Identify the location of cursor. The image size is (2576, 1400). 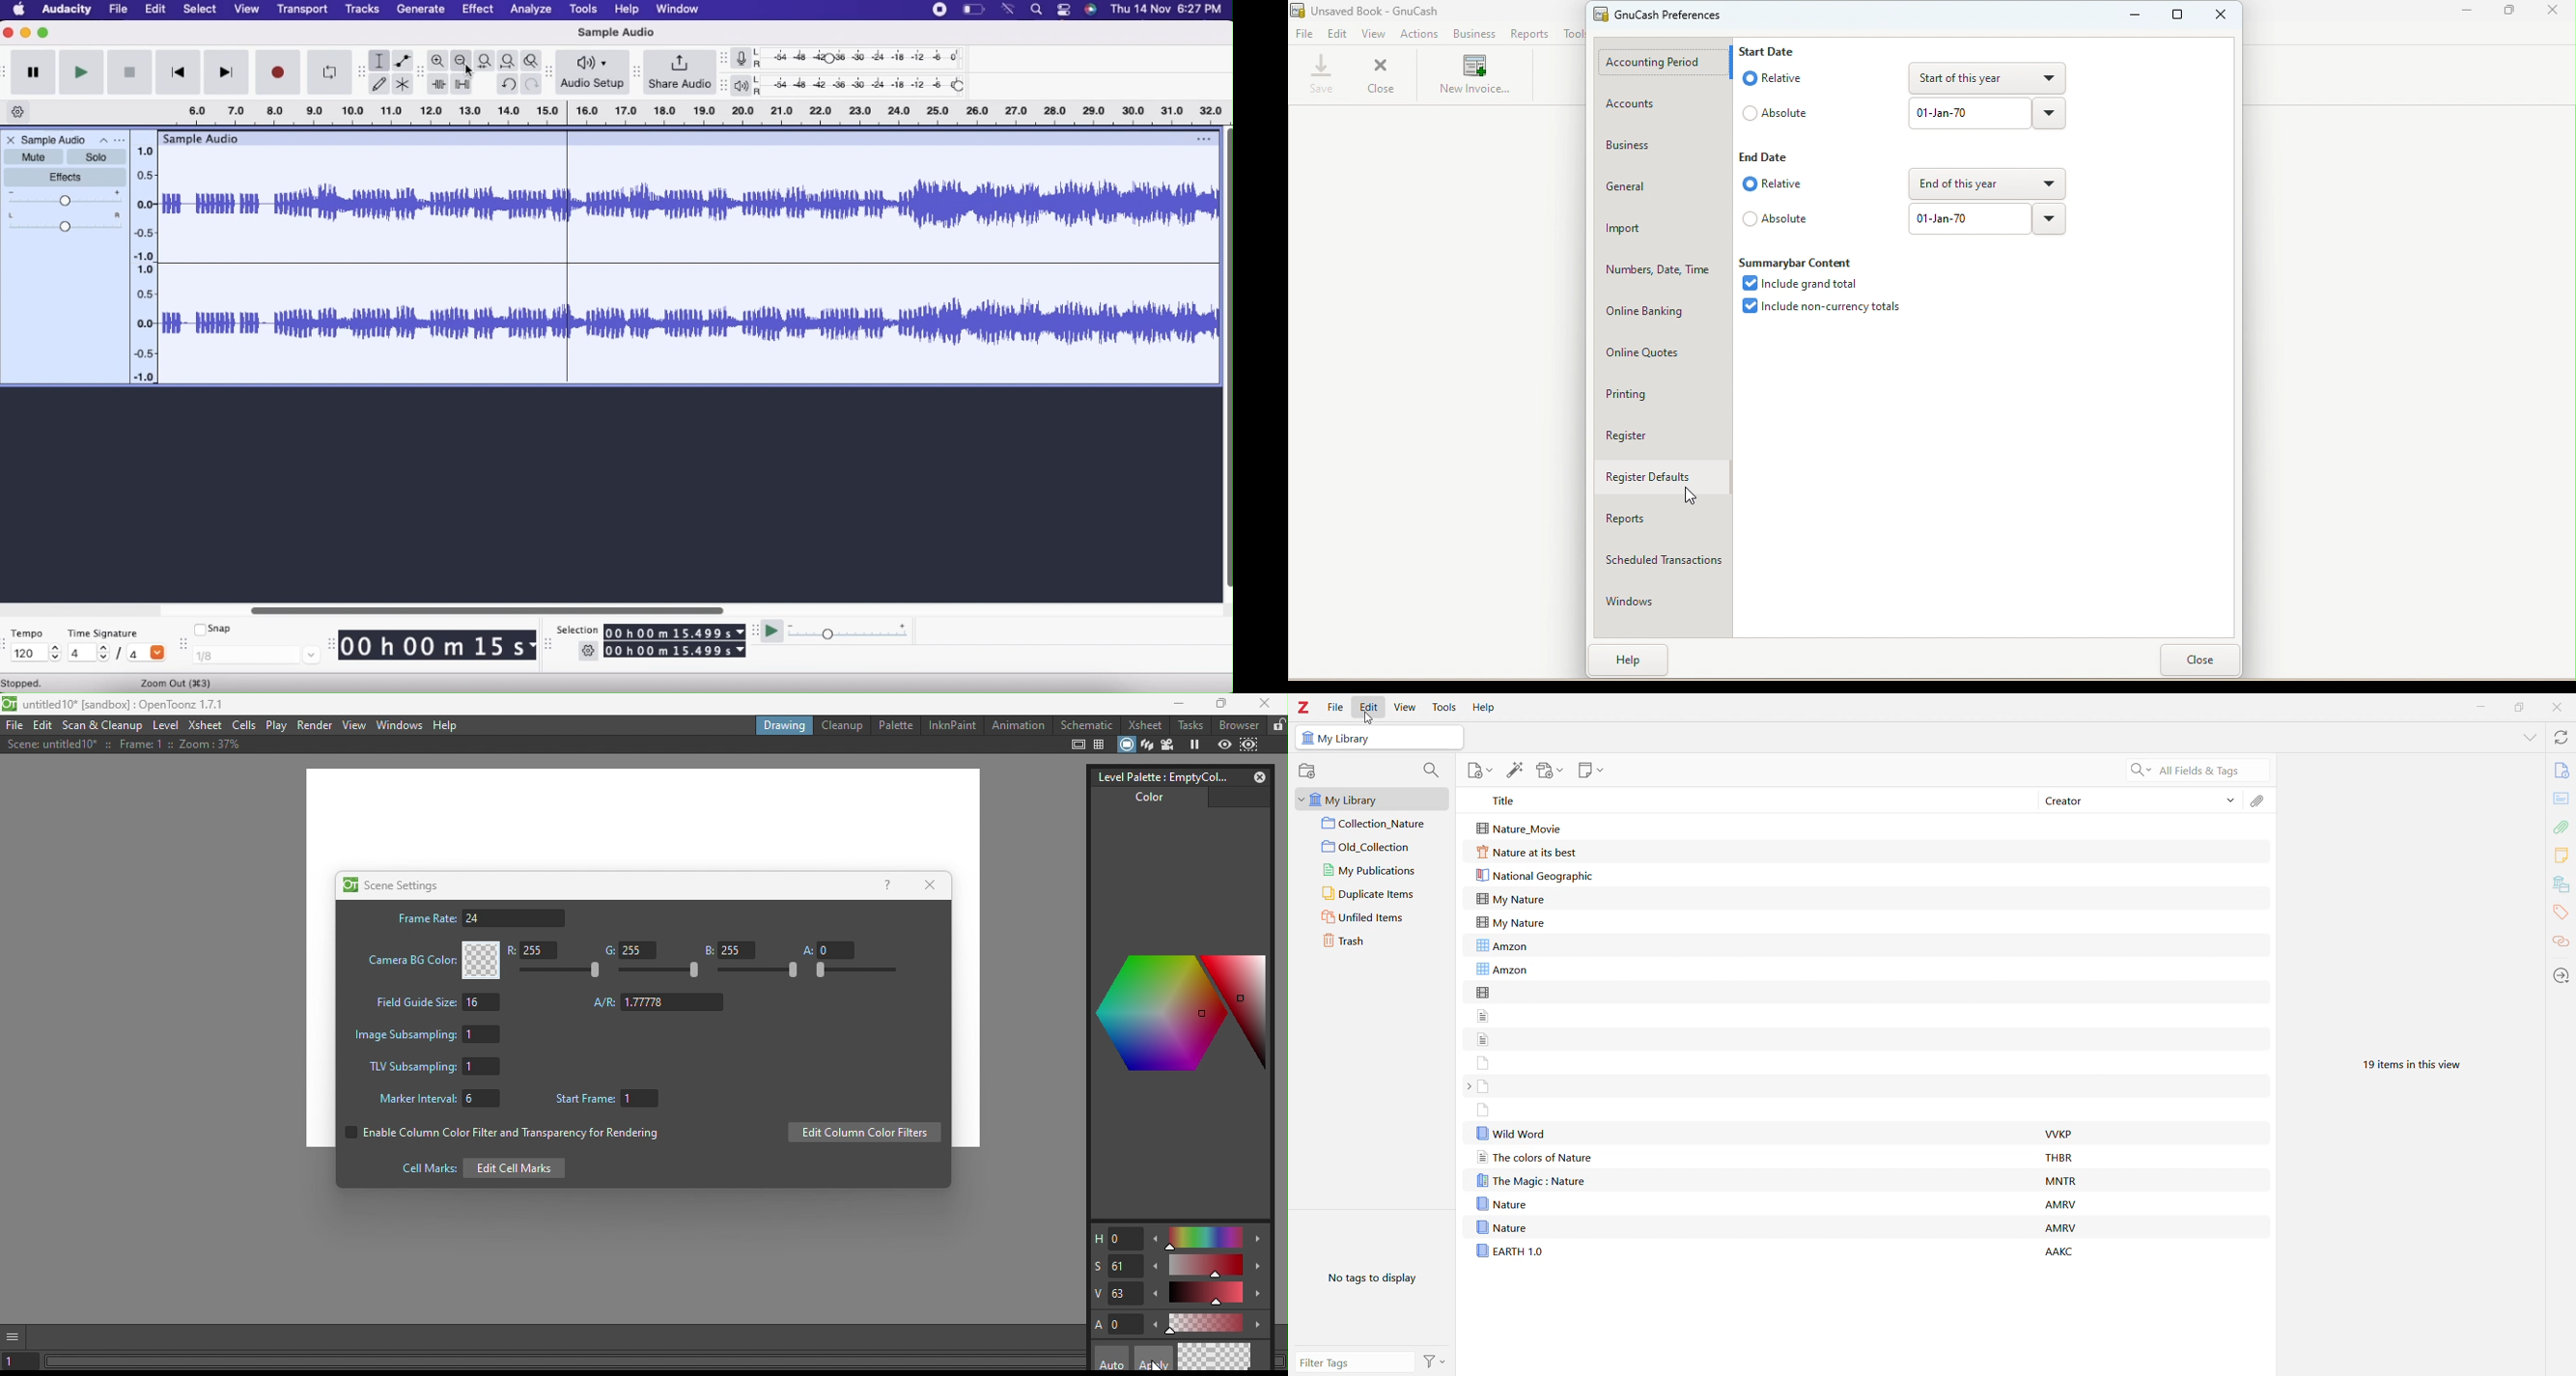
(1156, 1364).